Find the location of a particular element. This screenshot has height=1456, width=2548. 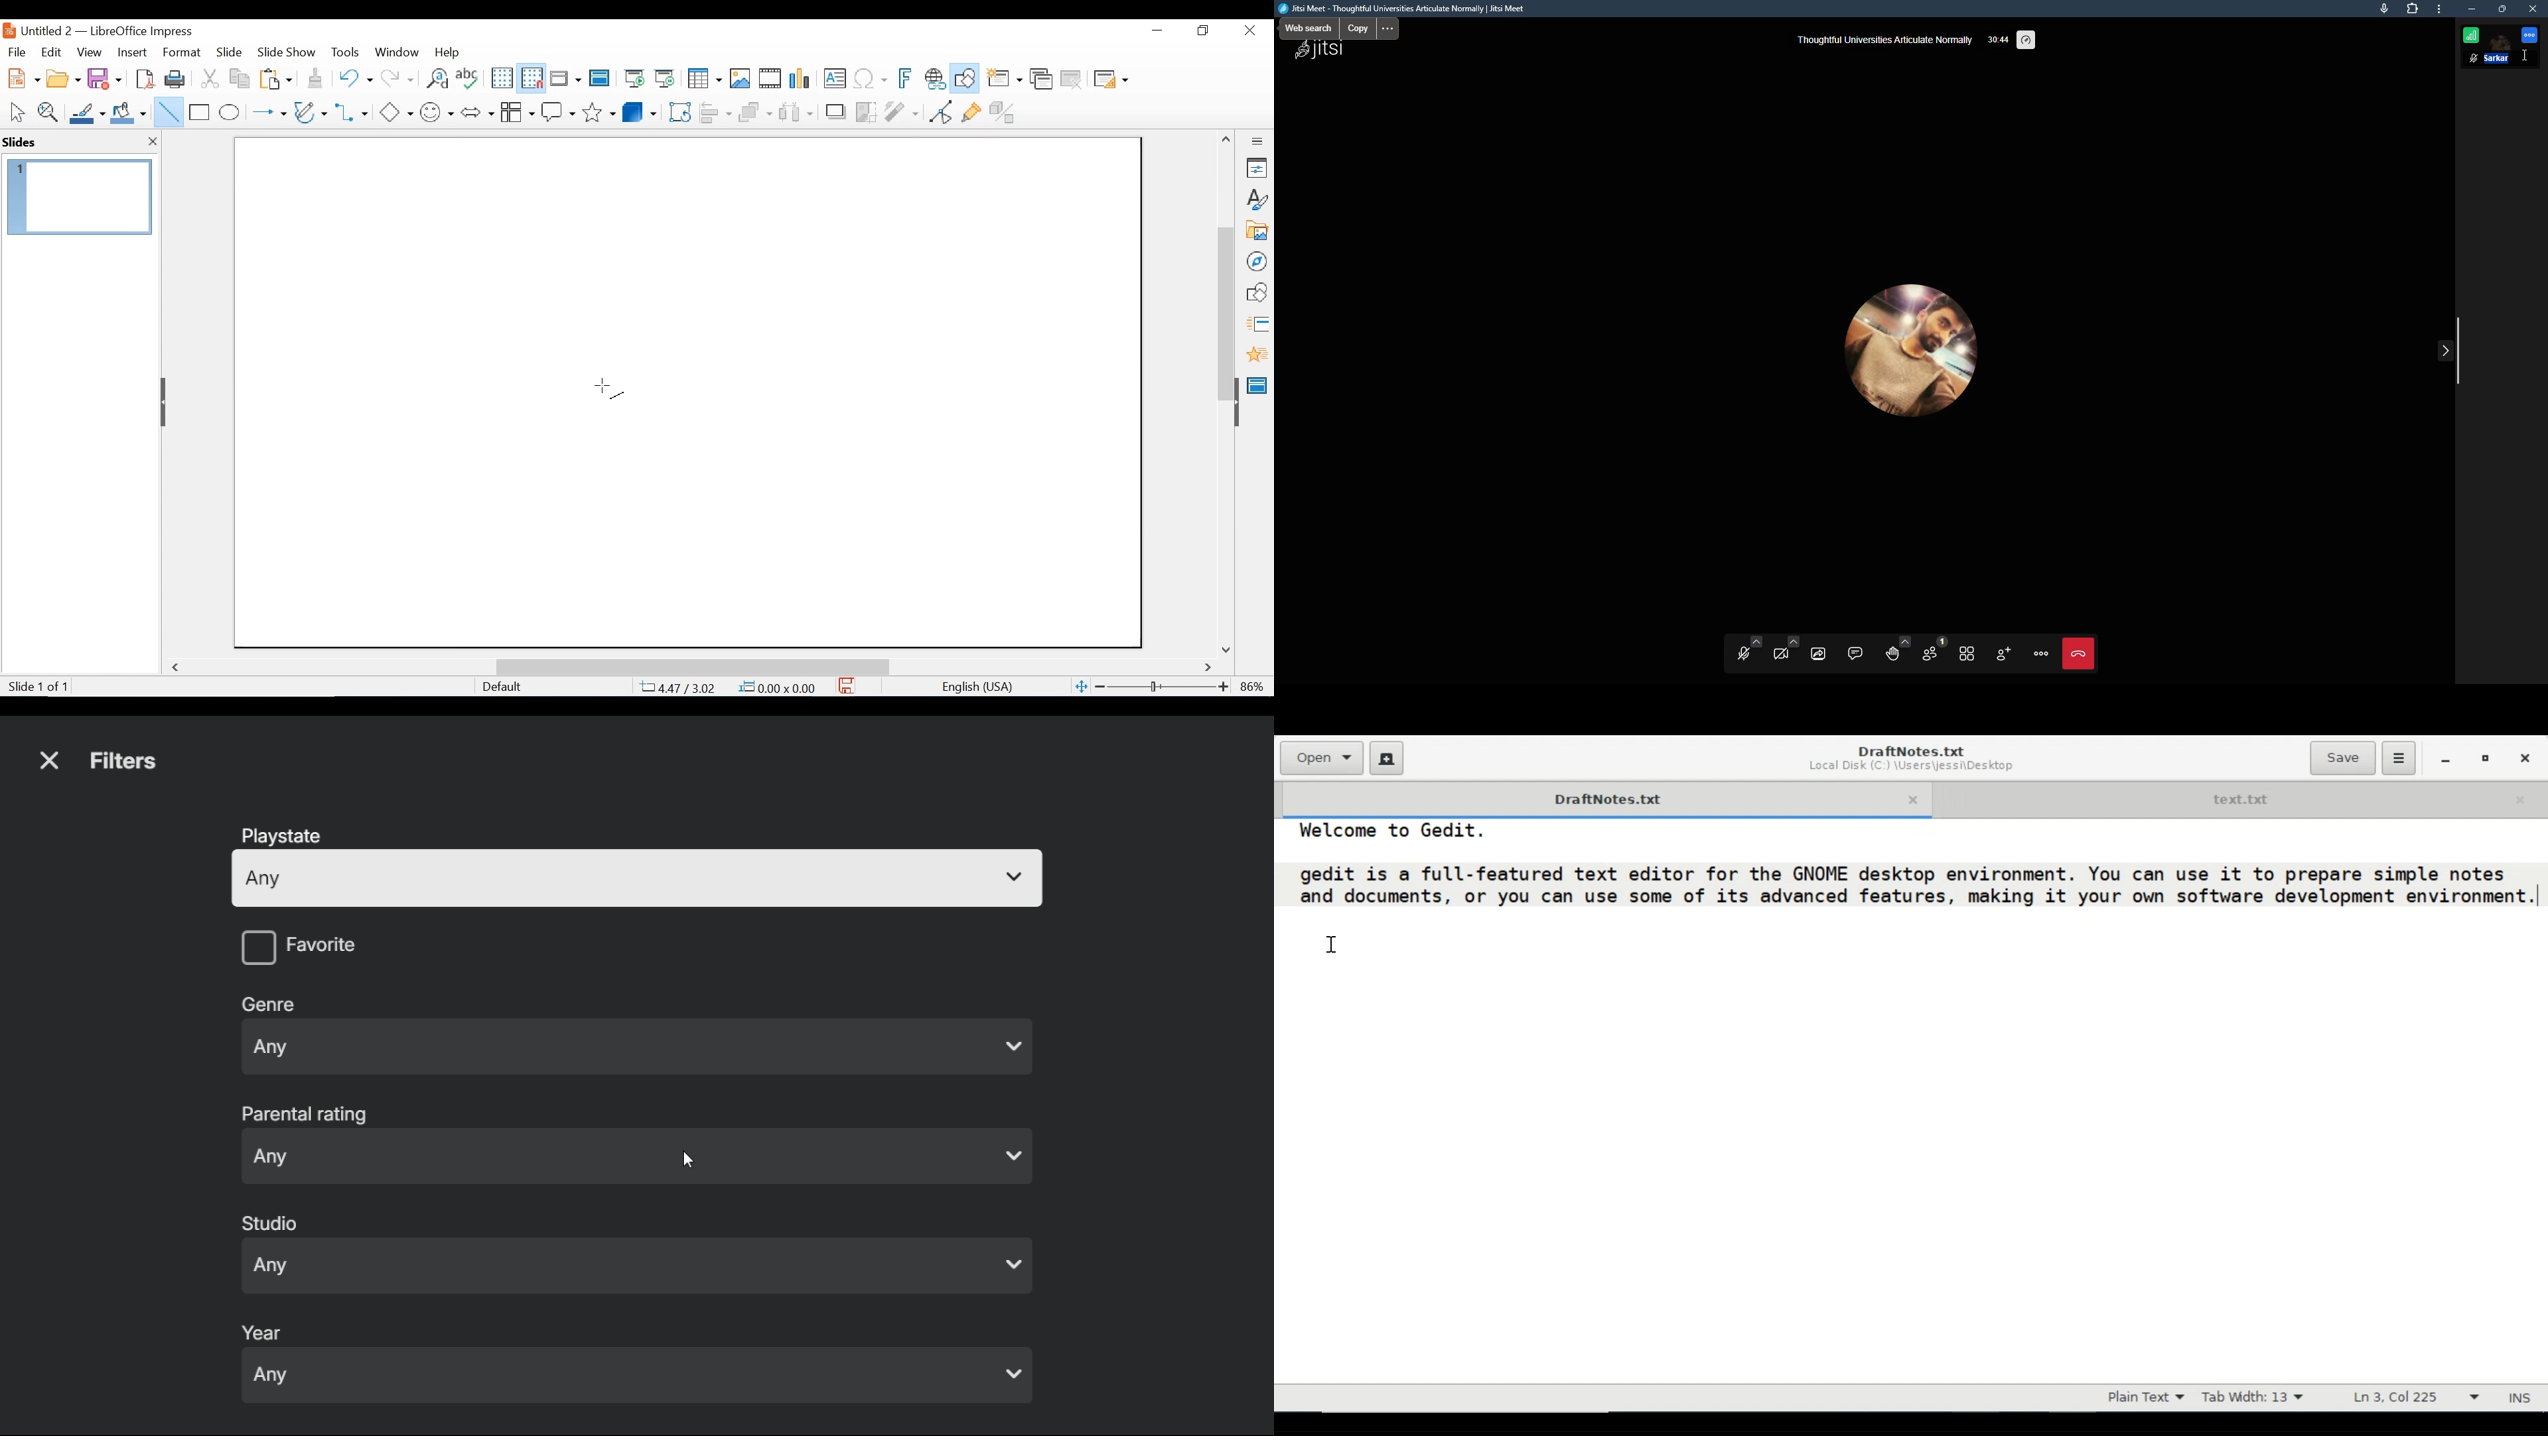

New slide is located at coordinates (1004, 80).